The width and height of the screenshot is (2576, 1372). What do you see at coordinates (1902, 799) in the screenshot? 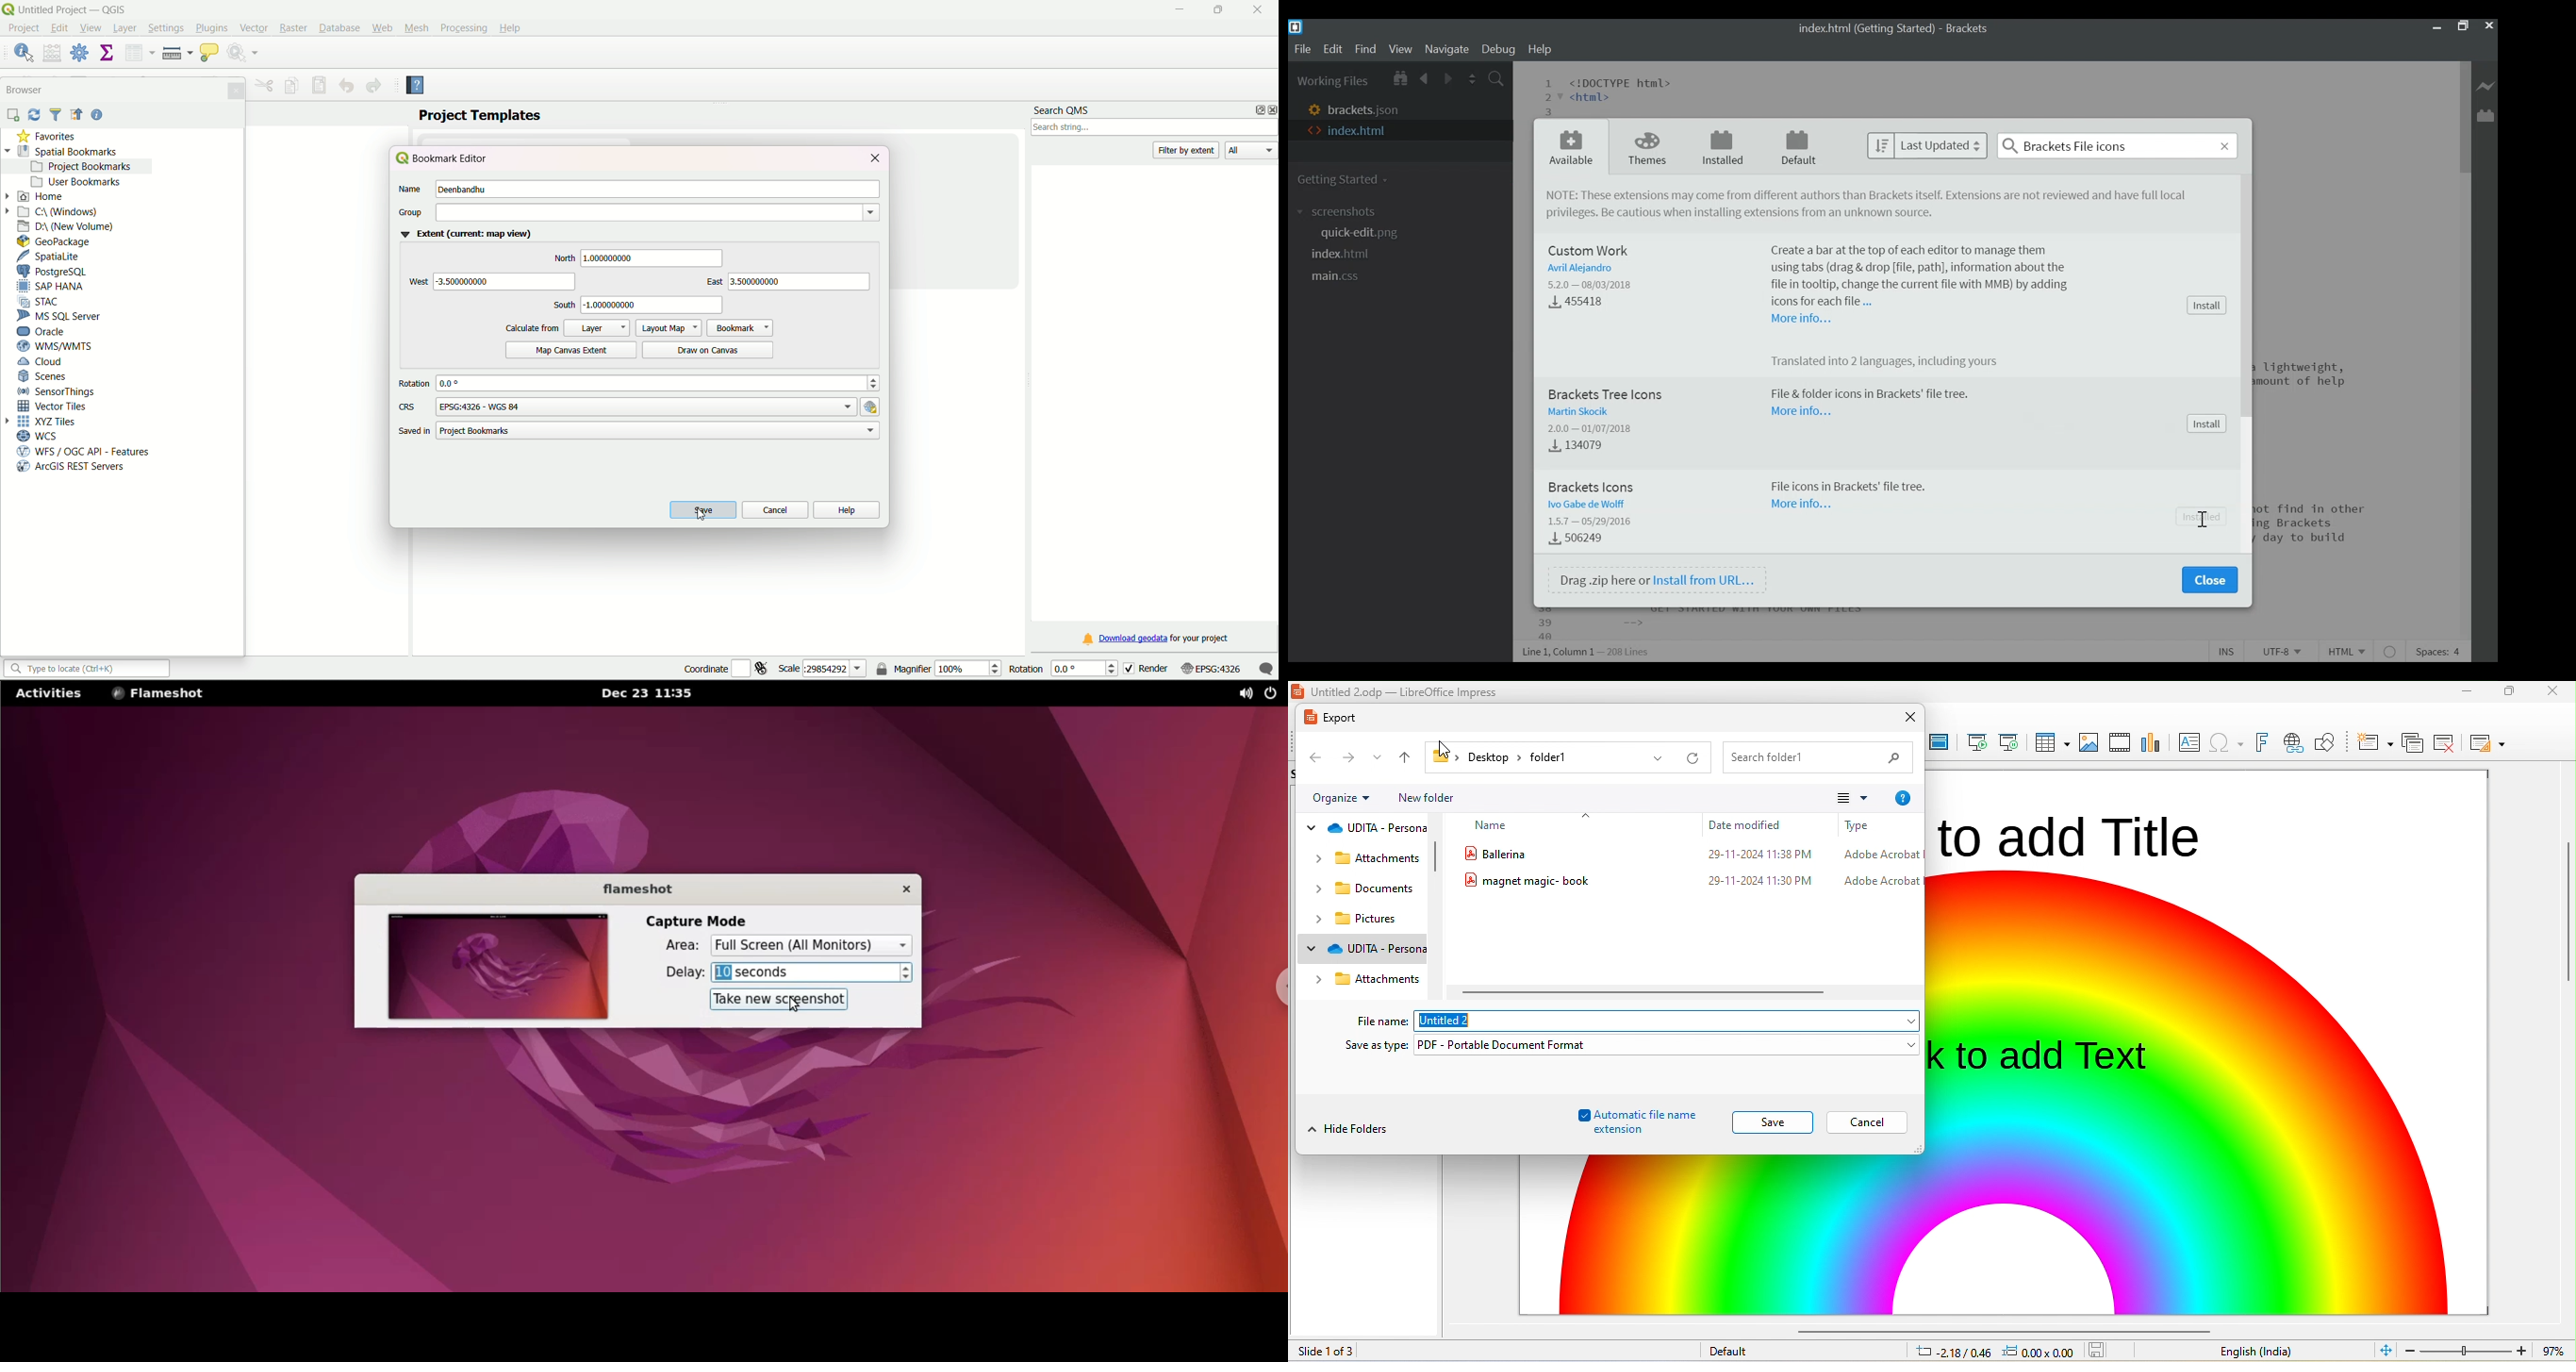
I see `get help` at bounding box center [1902, 799].